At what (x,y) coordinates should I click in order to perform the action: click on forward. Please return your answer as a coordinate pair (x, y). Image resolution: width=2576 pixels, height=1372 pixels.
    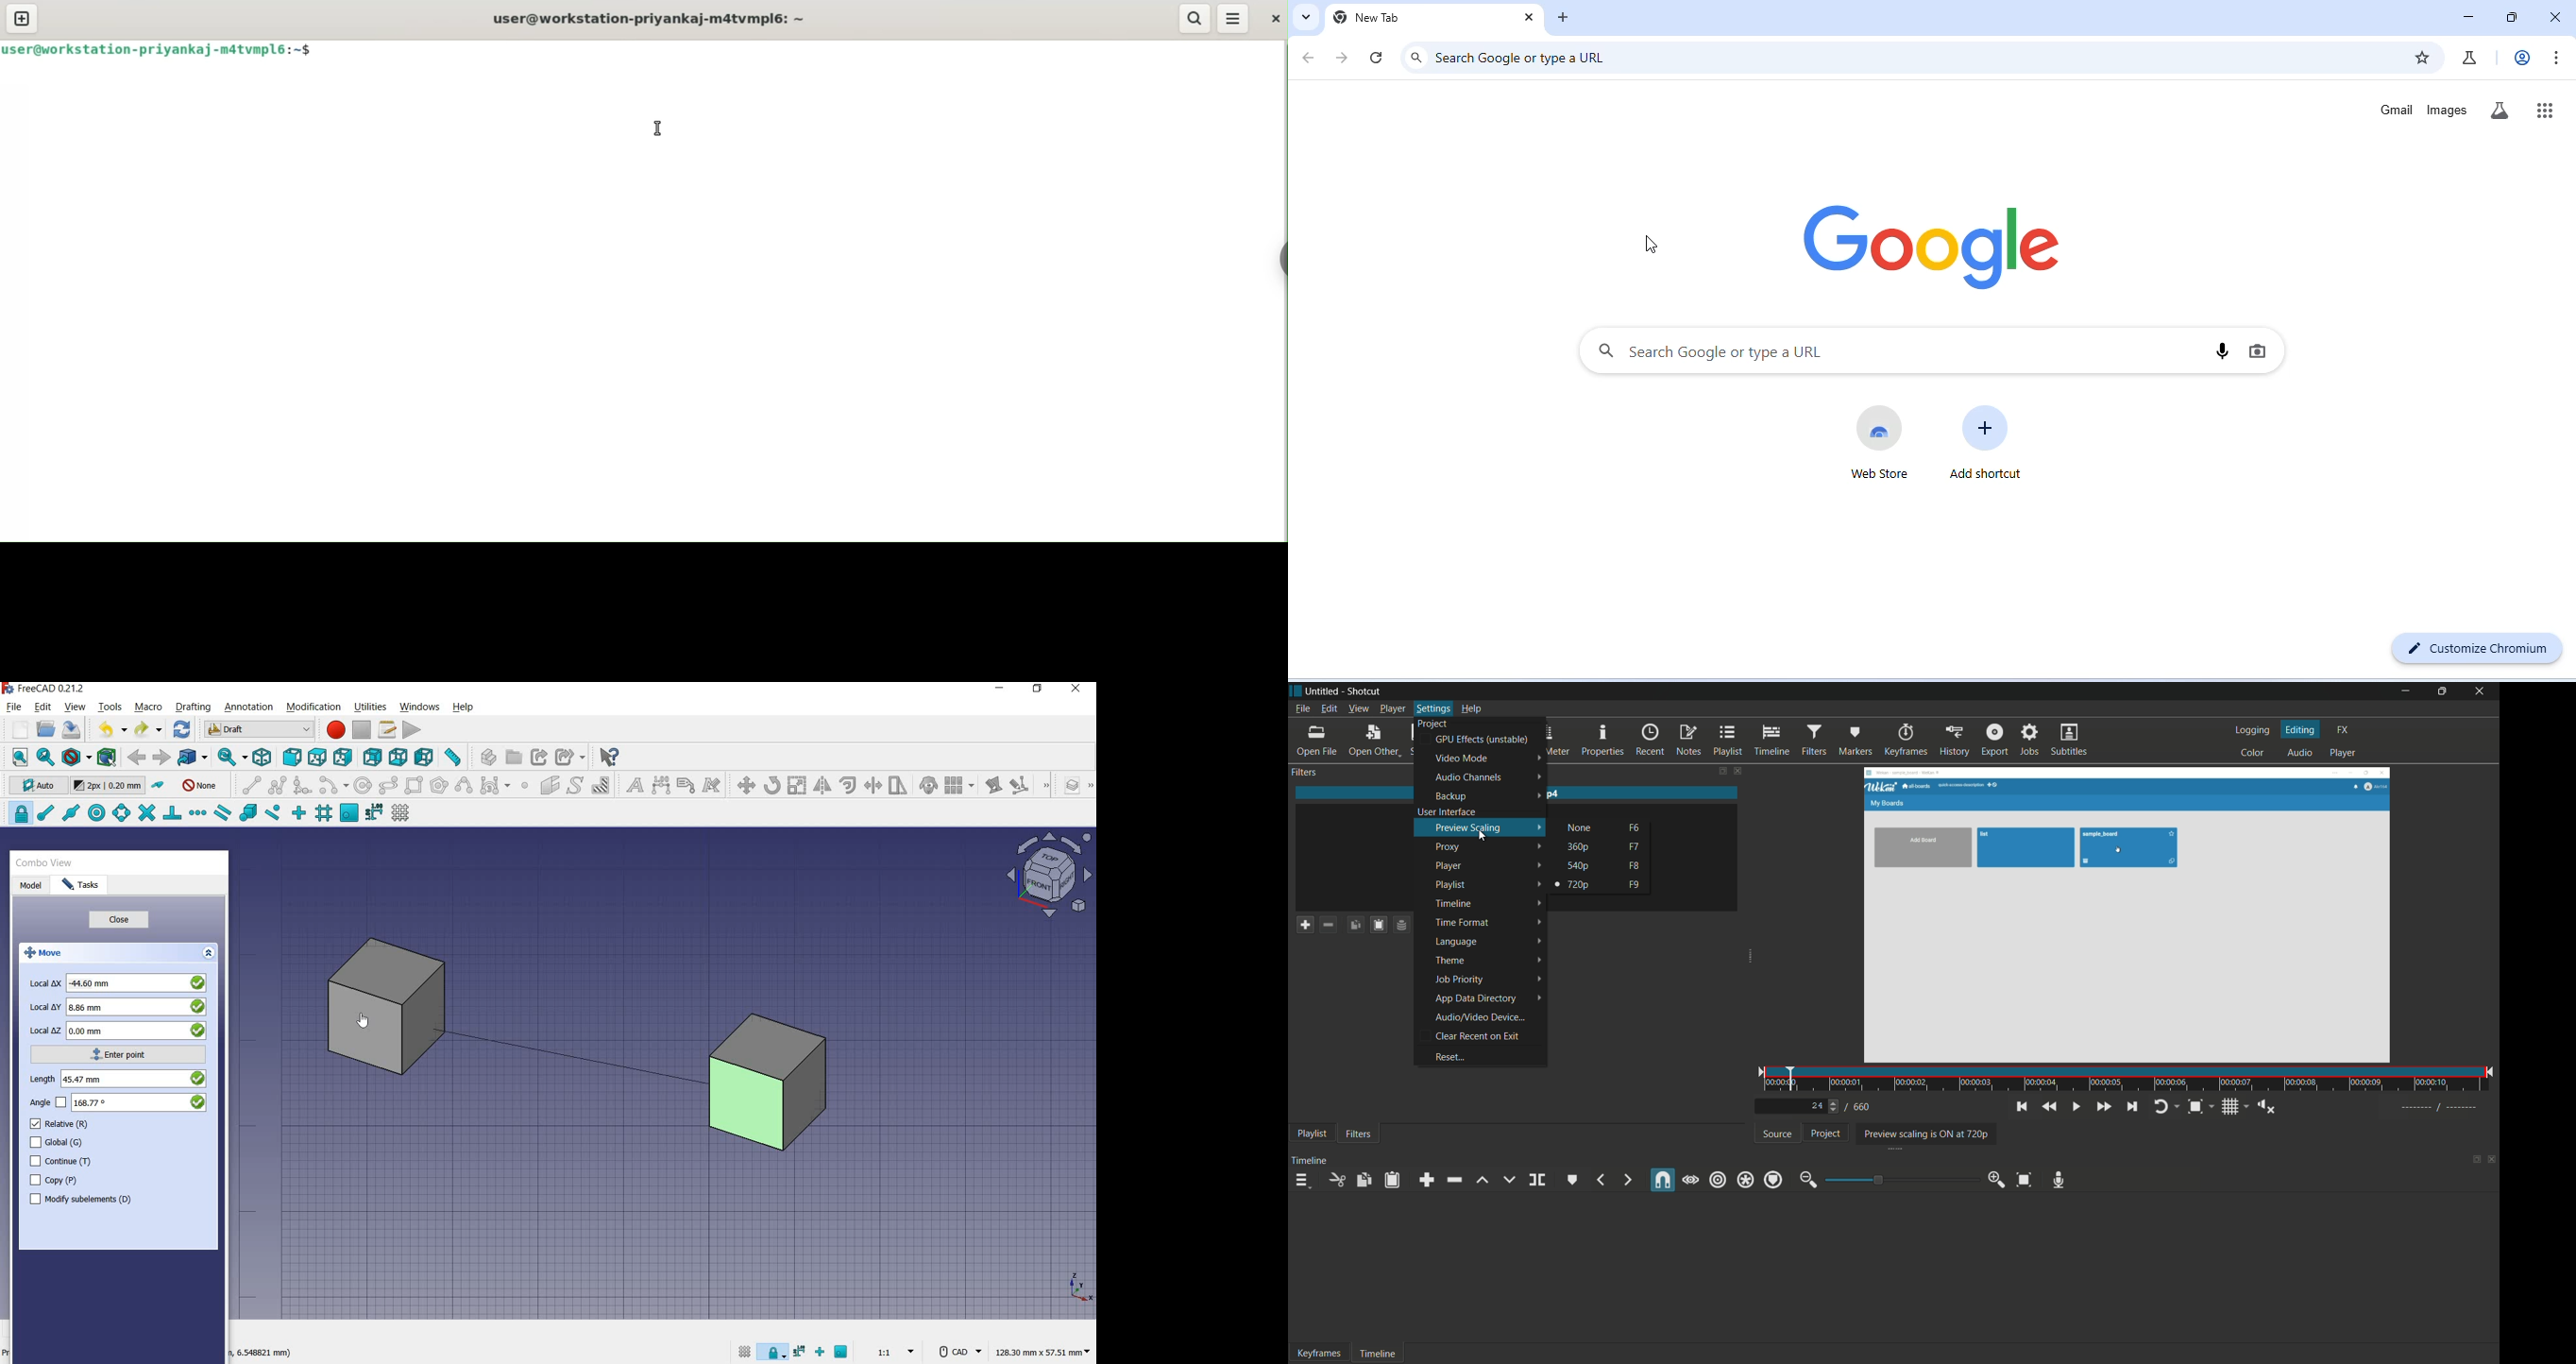
    Looking at the image, I should click on (161, 758).